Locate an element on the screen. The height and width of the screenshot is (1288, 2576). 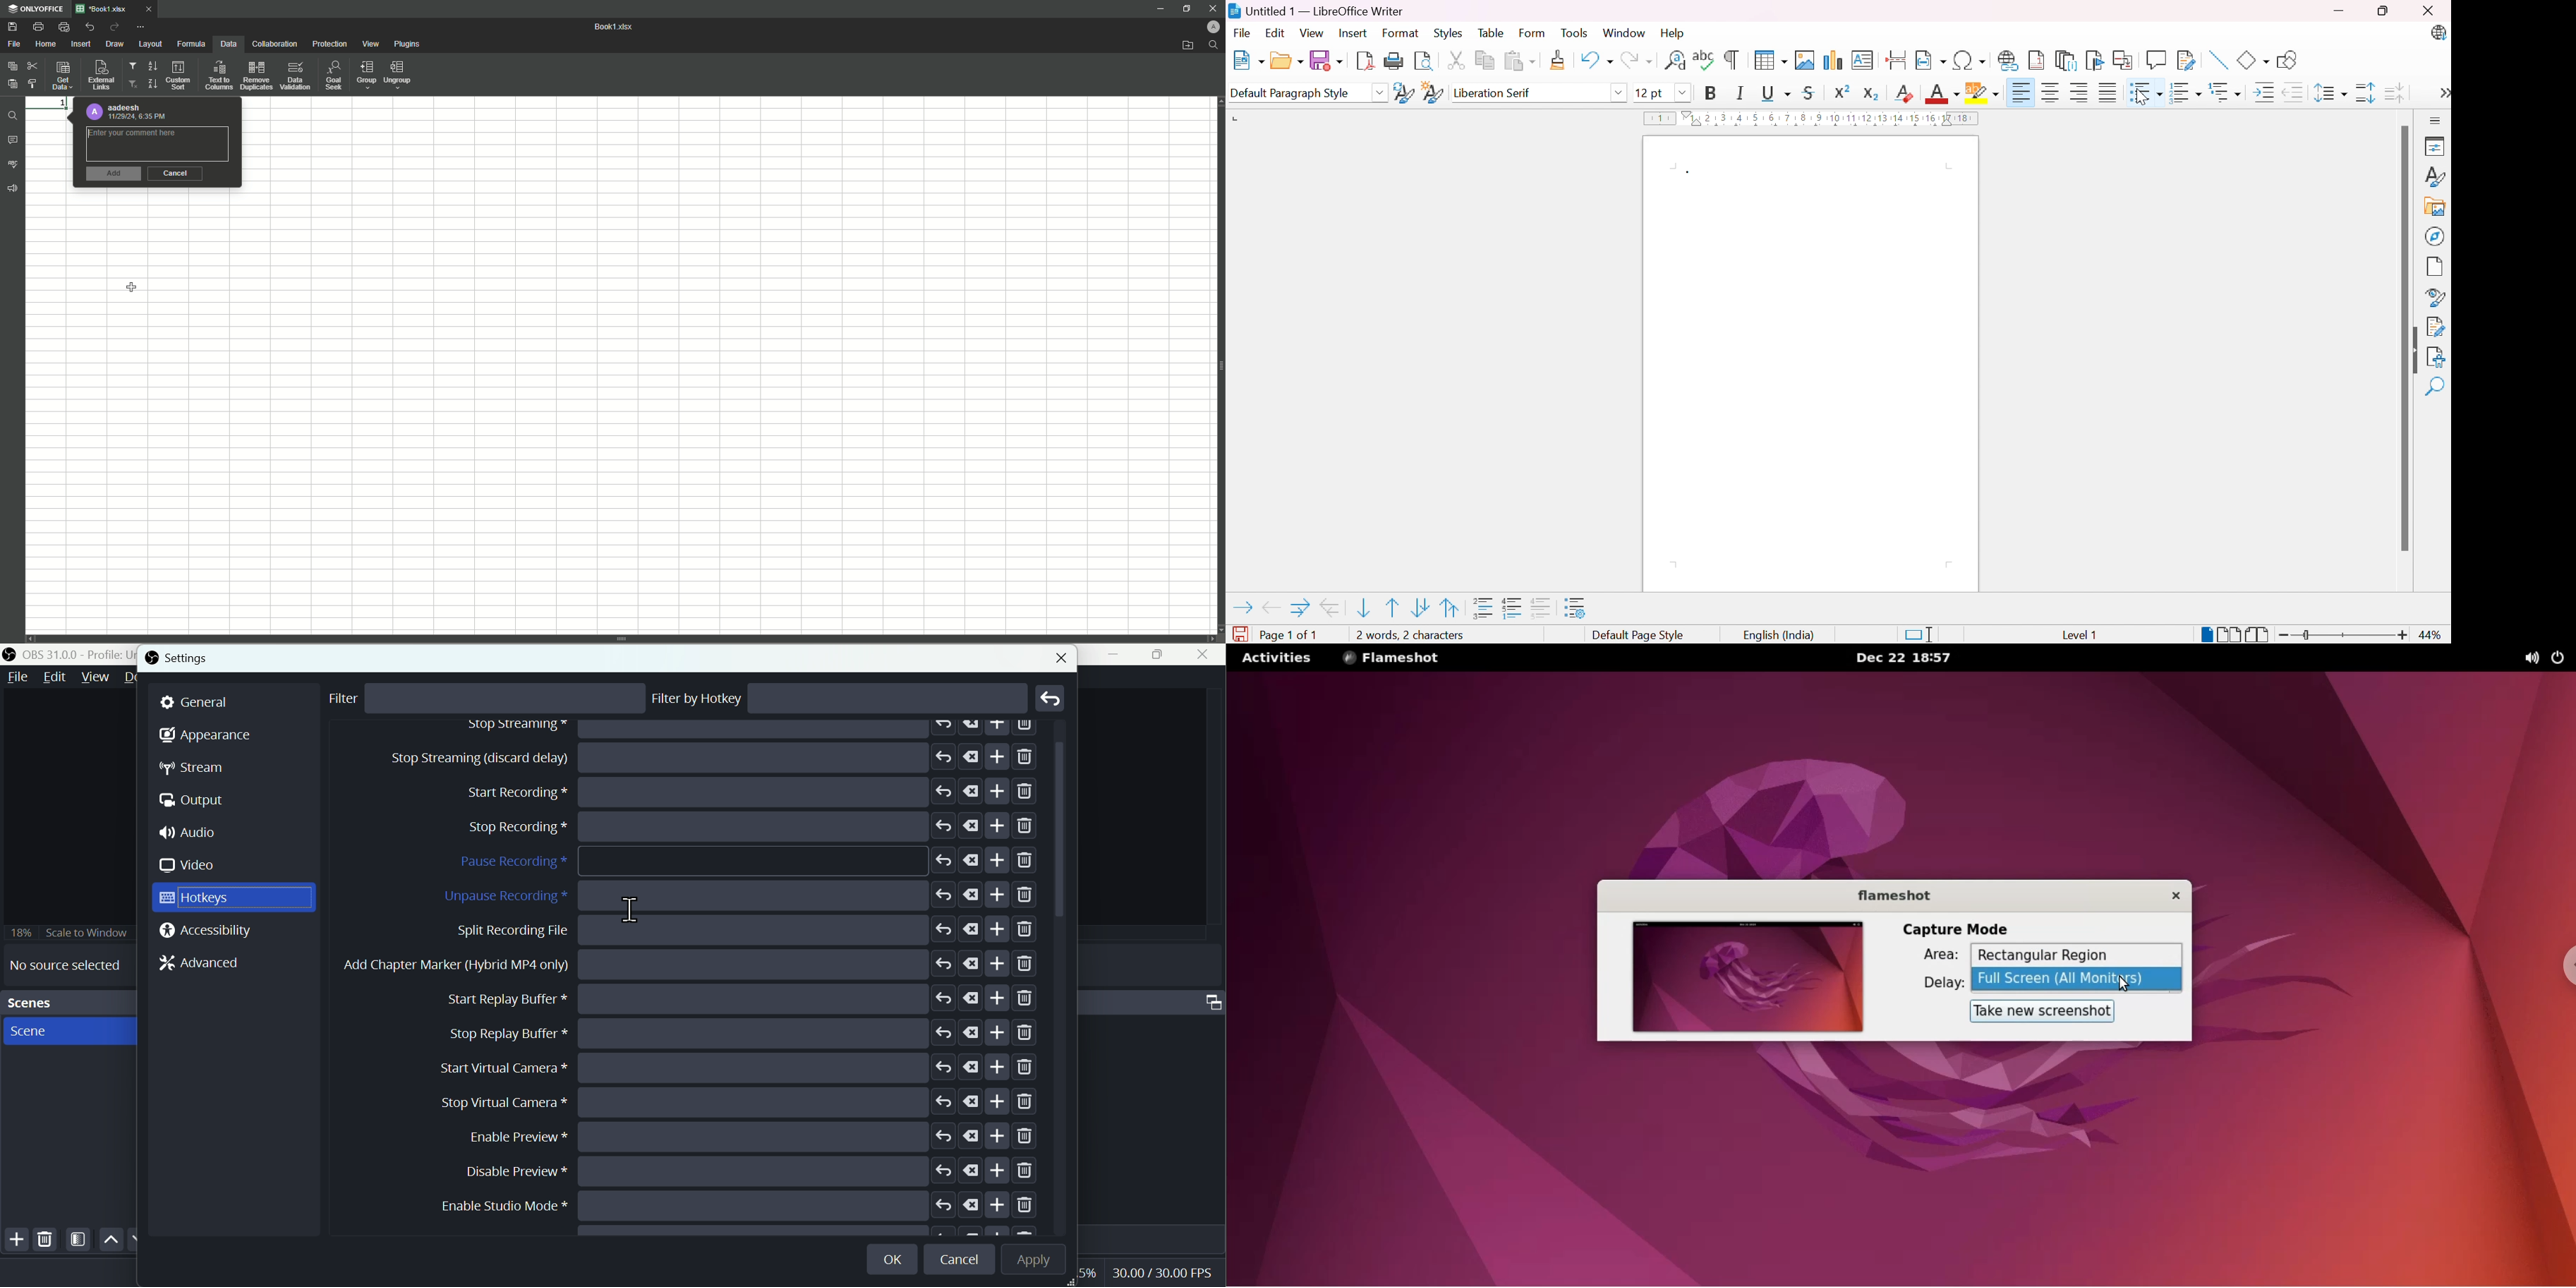
Stop streaming is located at coordinates (708, 756).